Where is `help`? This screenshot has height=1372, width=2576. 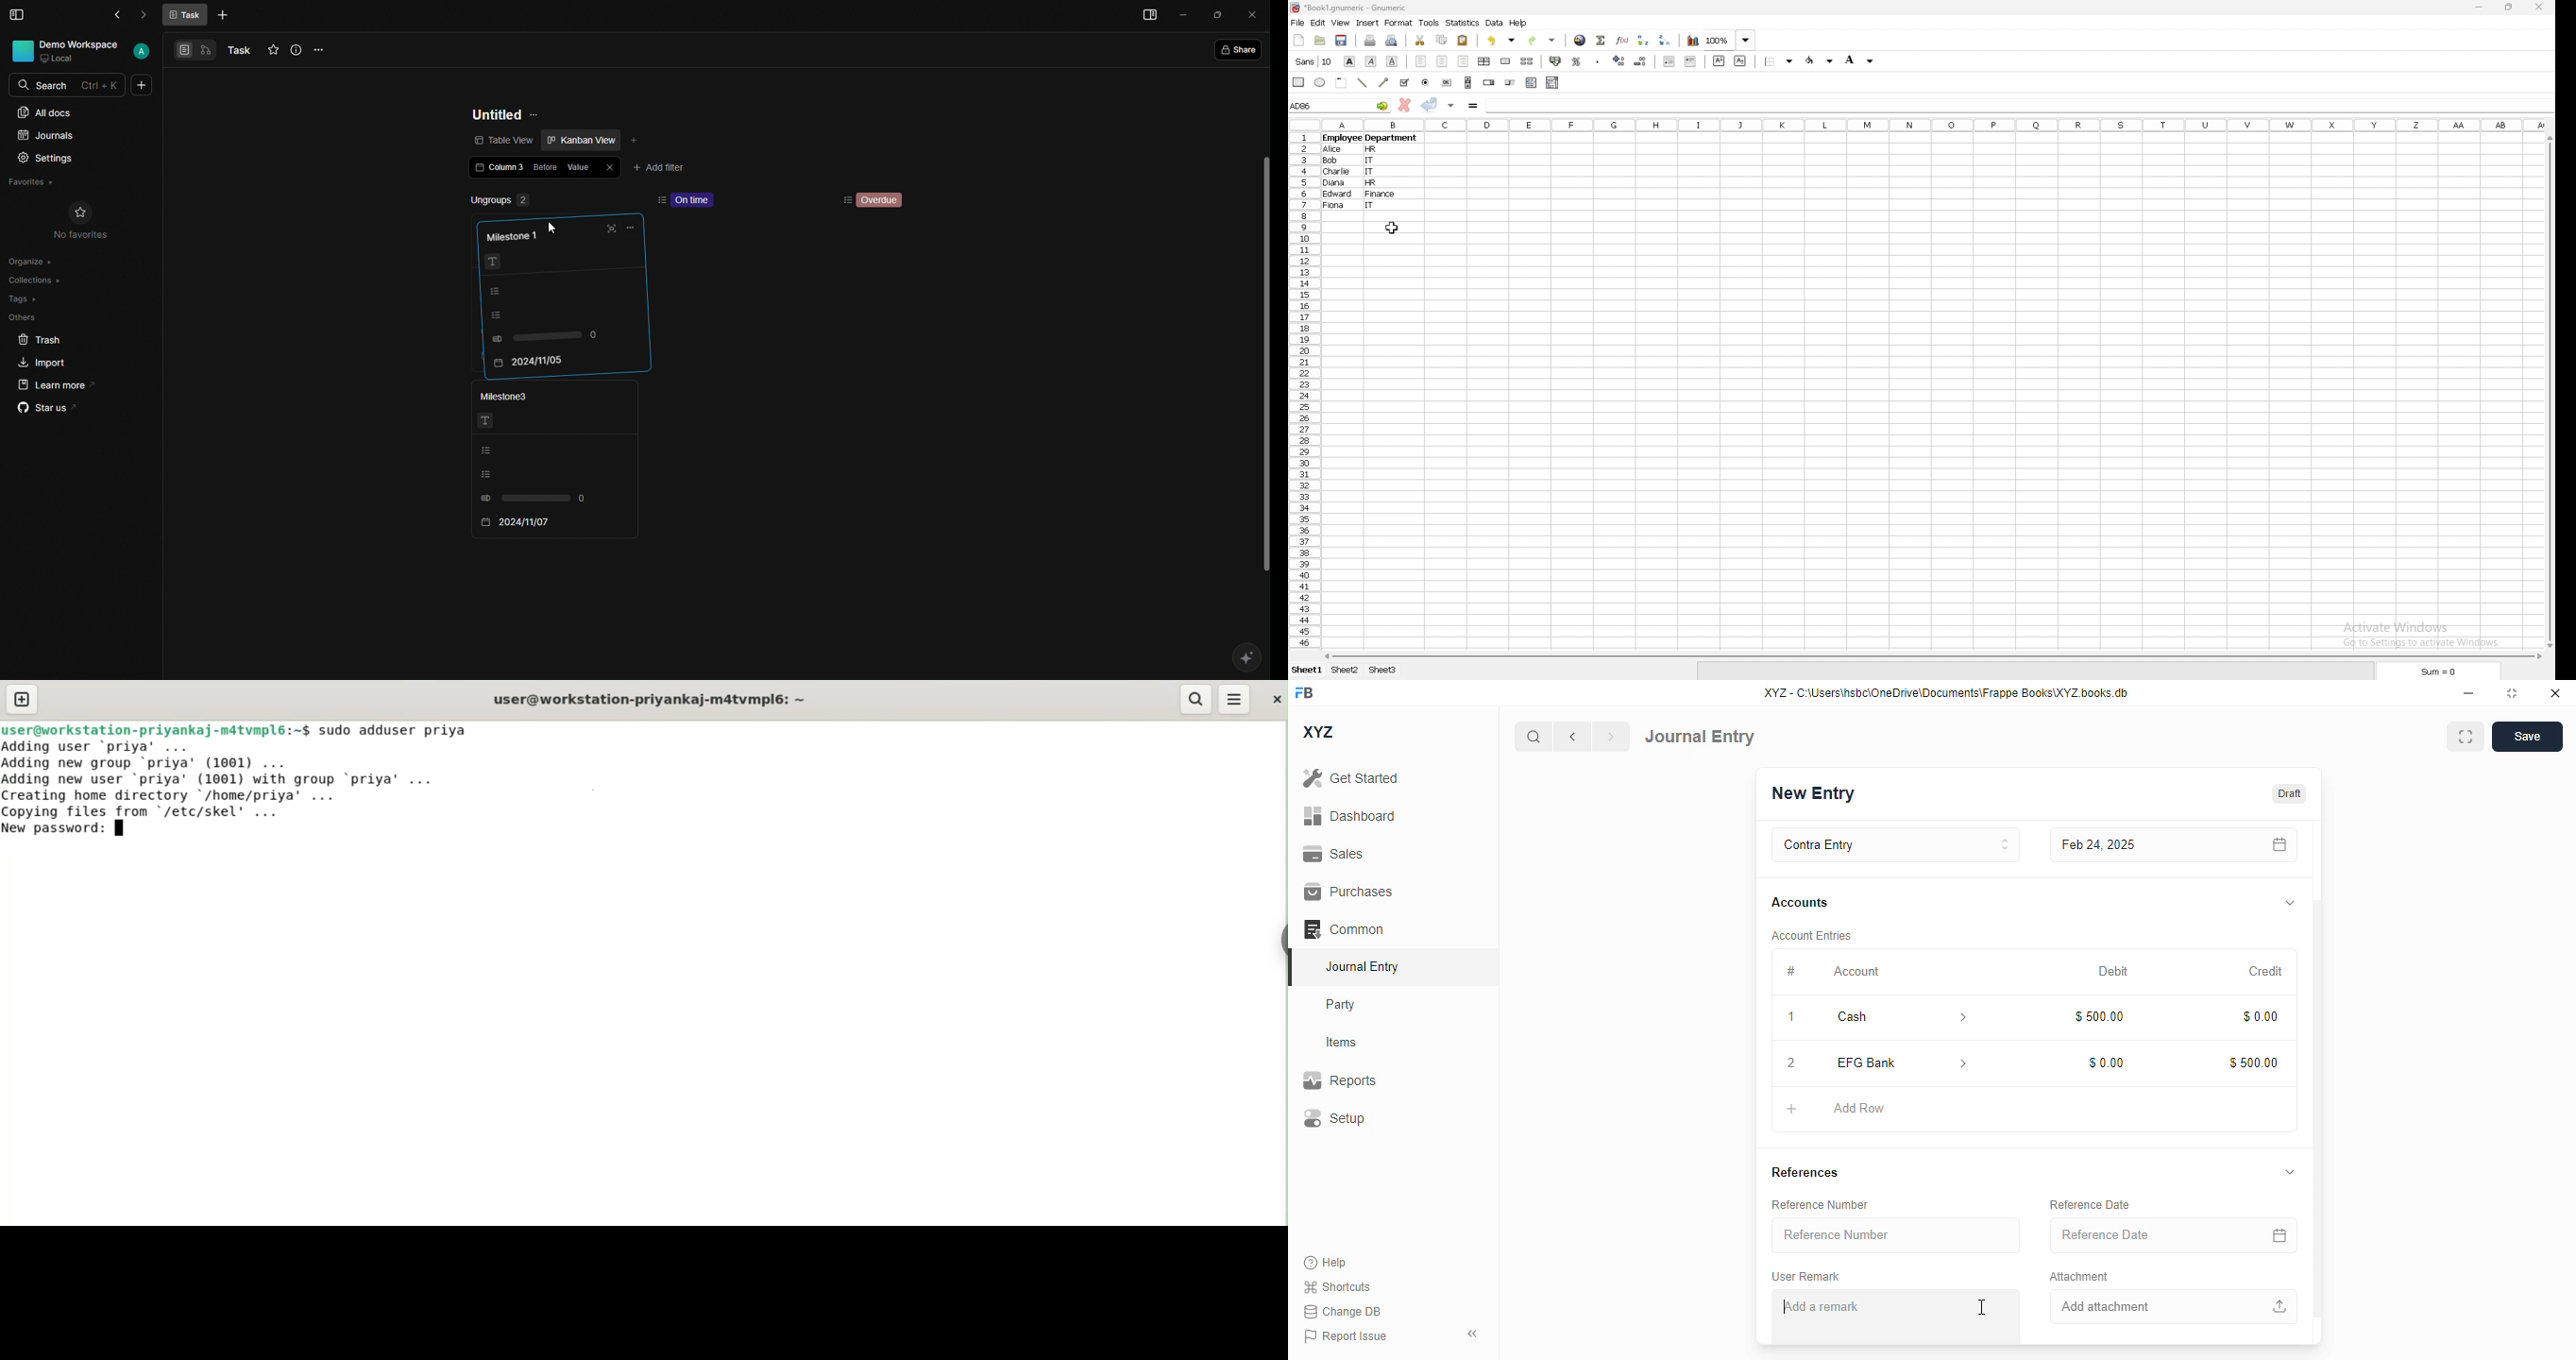 help is located at coordinates (1326, 1263).